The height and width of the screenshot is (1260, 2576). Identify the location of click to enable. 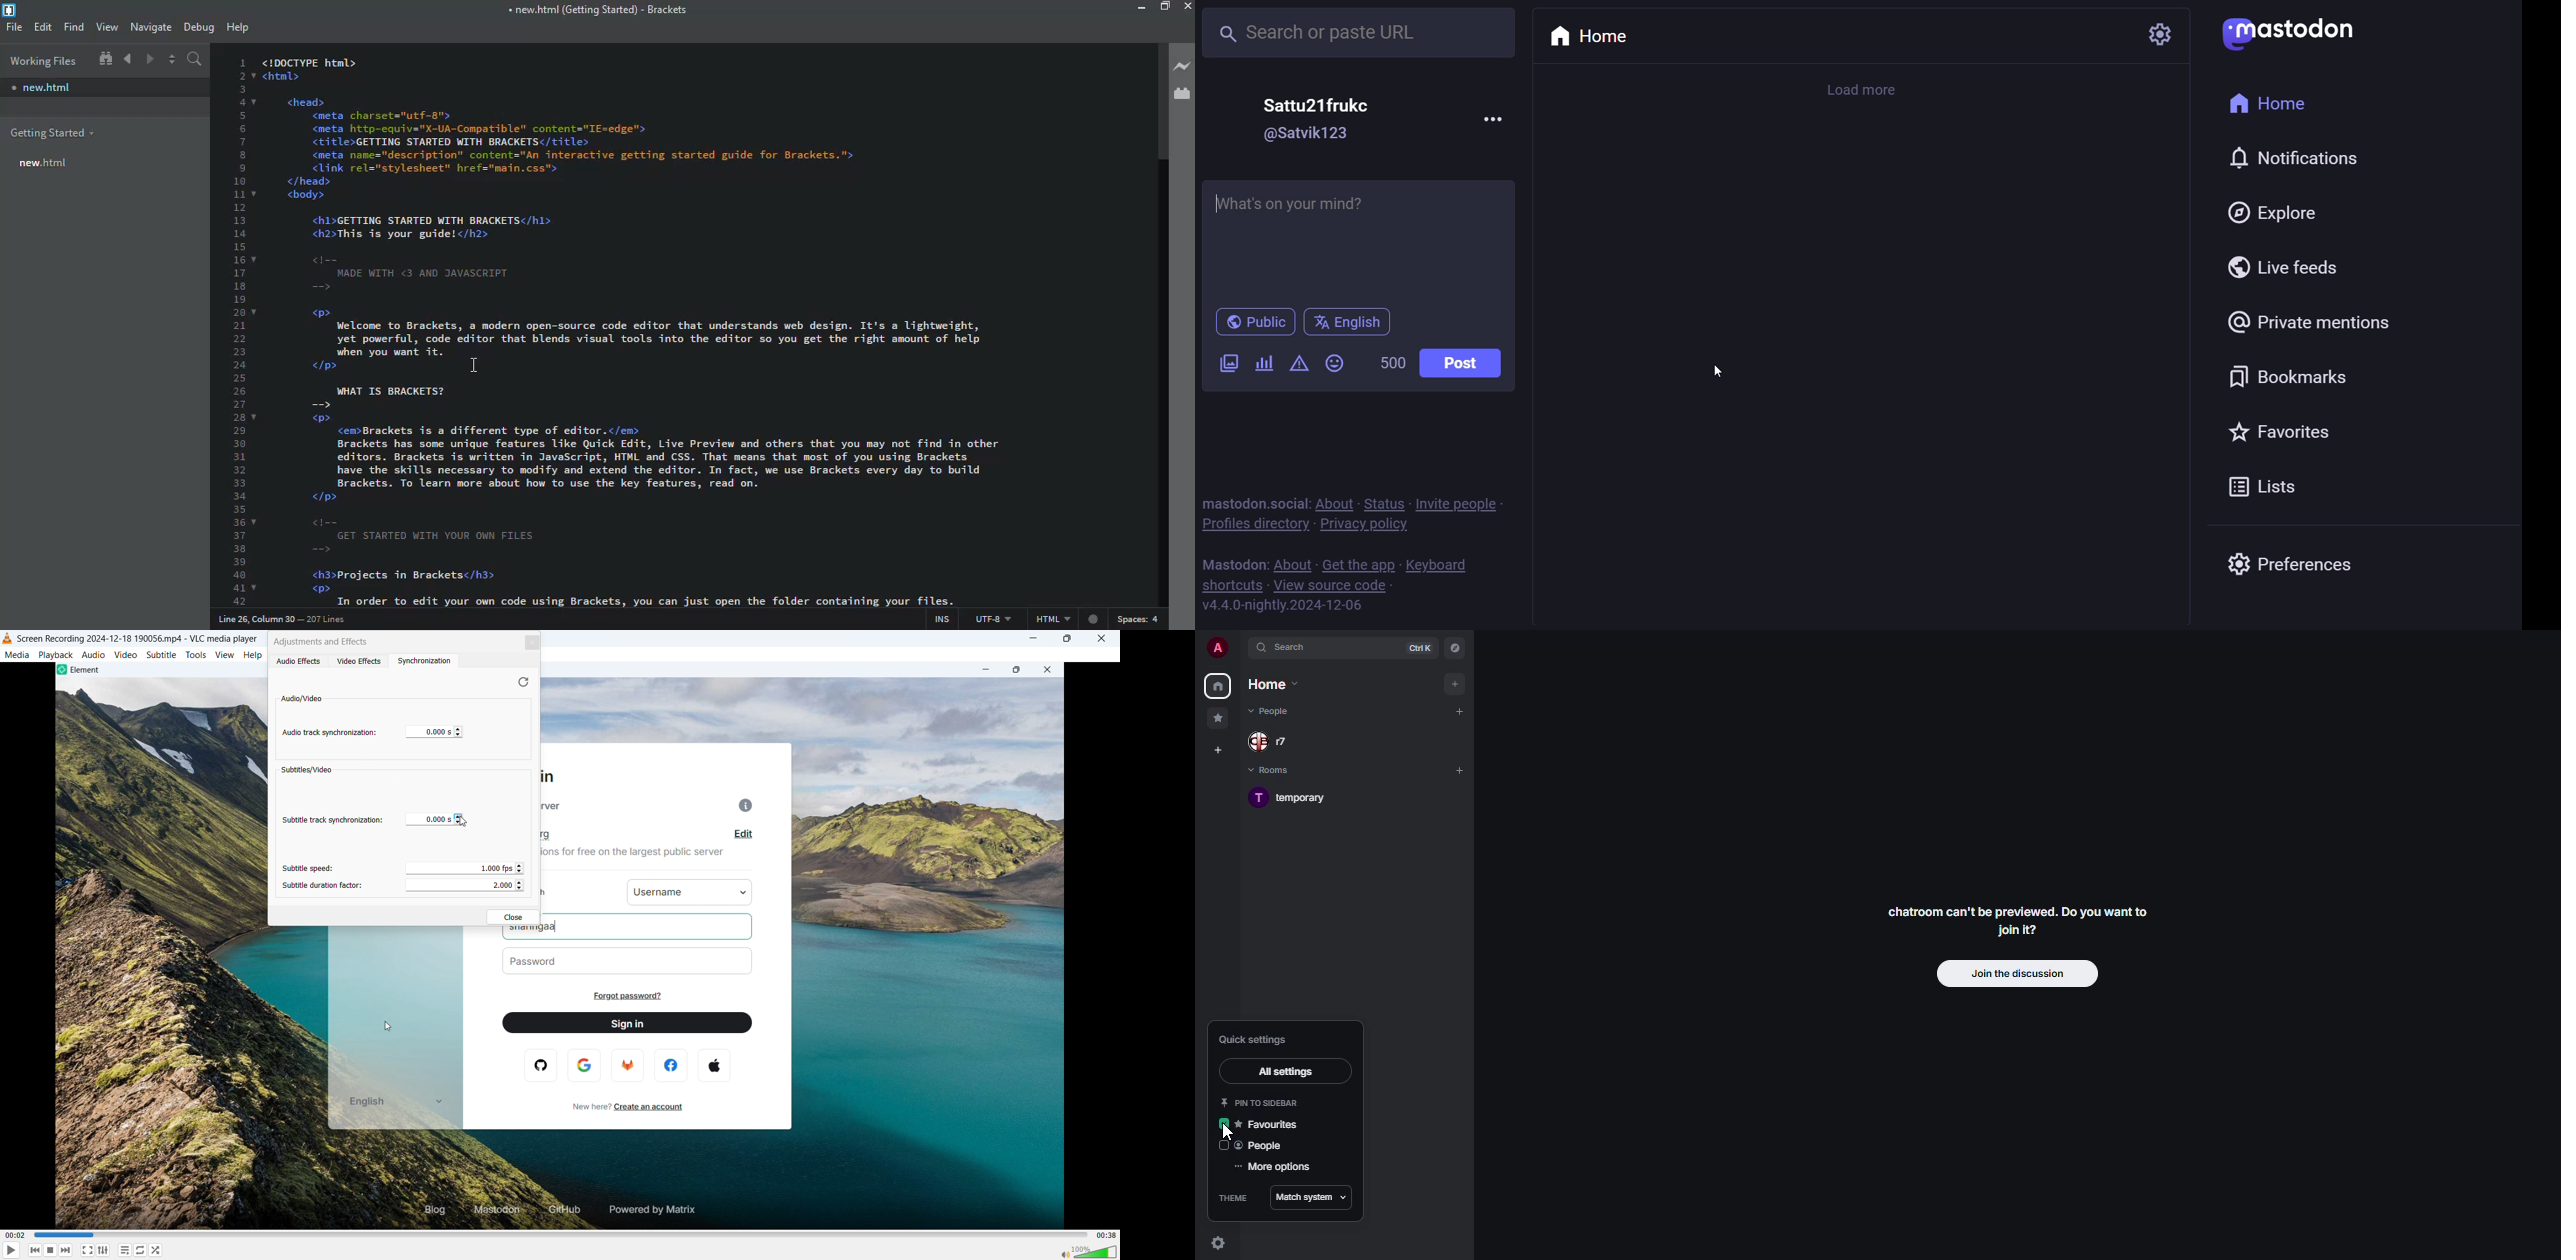
(1223, 1146).